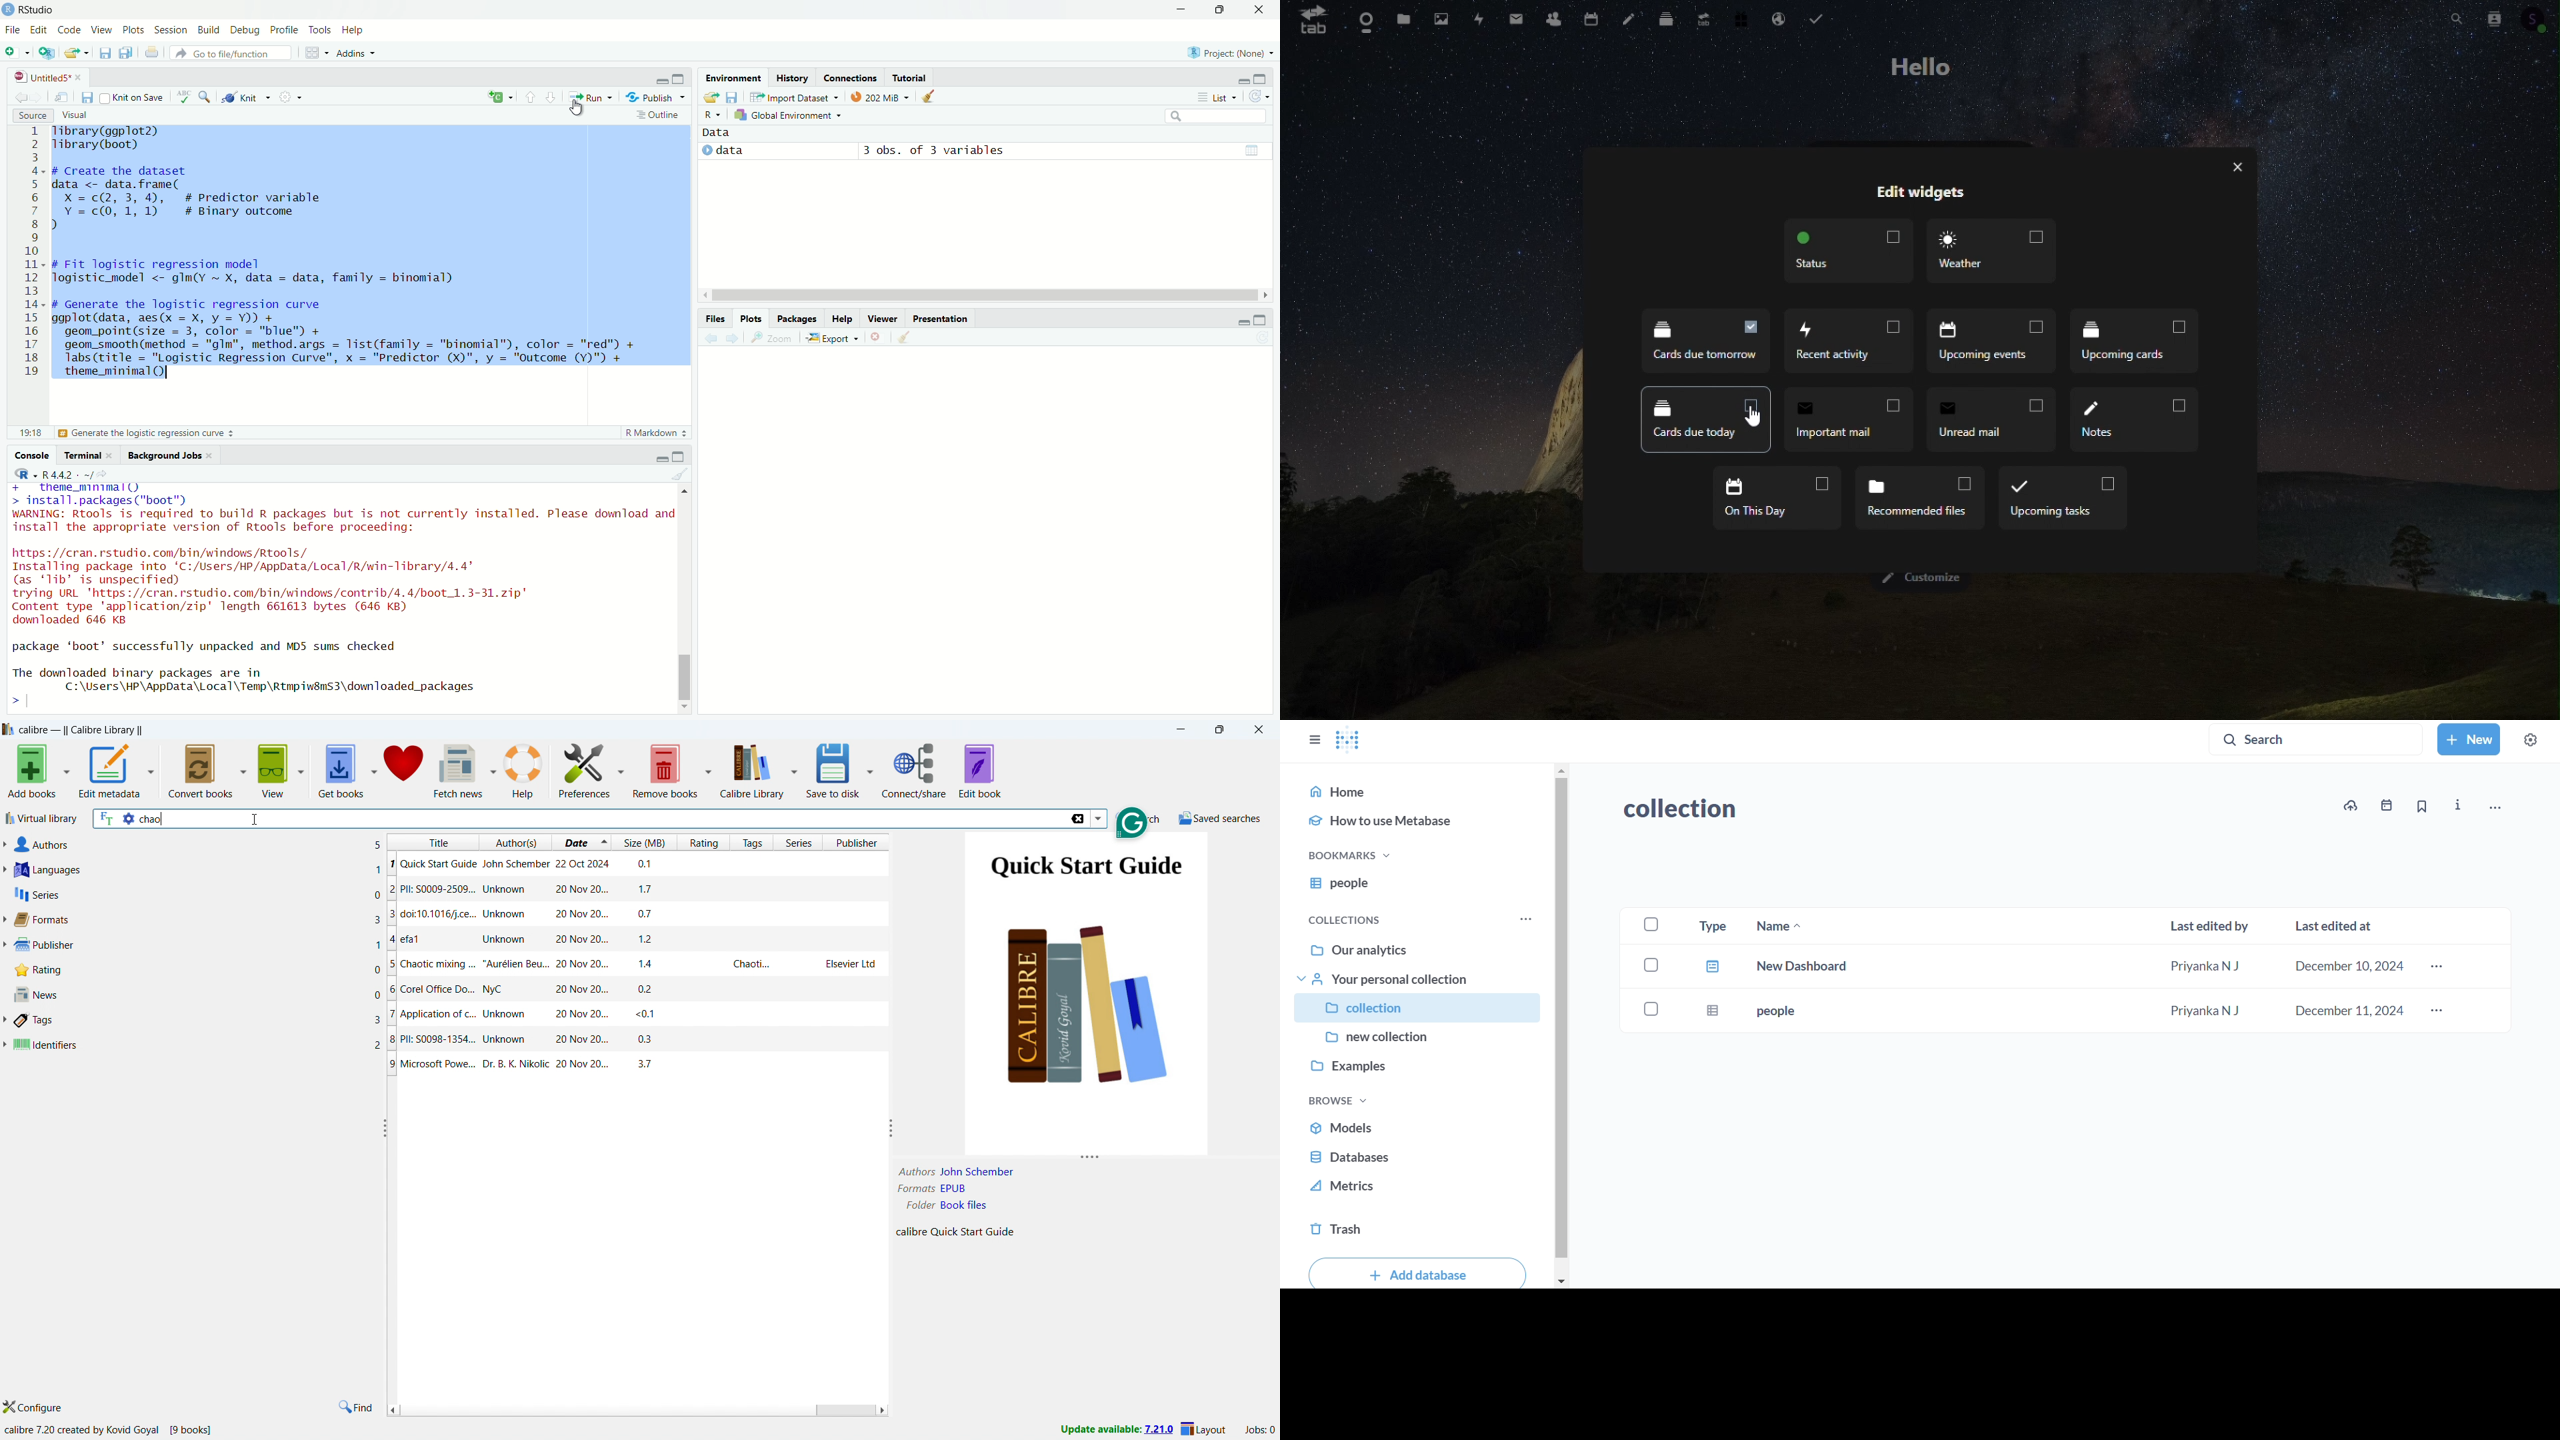 Image resolution: width=2576 pixels, height=1456 pixels. Describe the element at coordinates (74, 114) in the screenshot. I see `Visual` at that location.